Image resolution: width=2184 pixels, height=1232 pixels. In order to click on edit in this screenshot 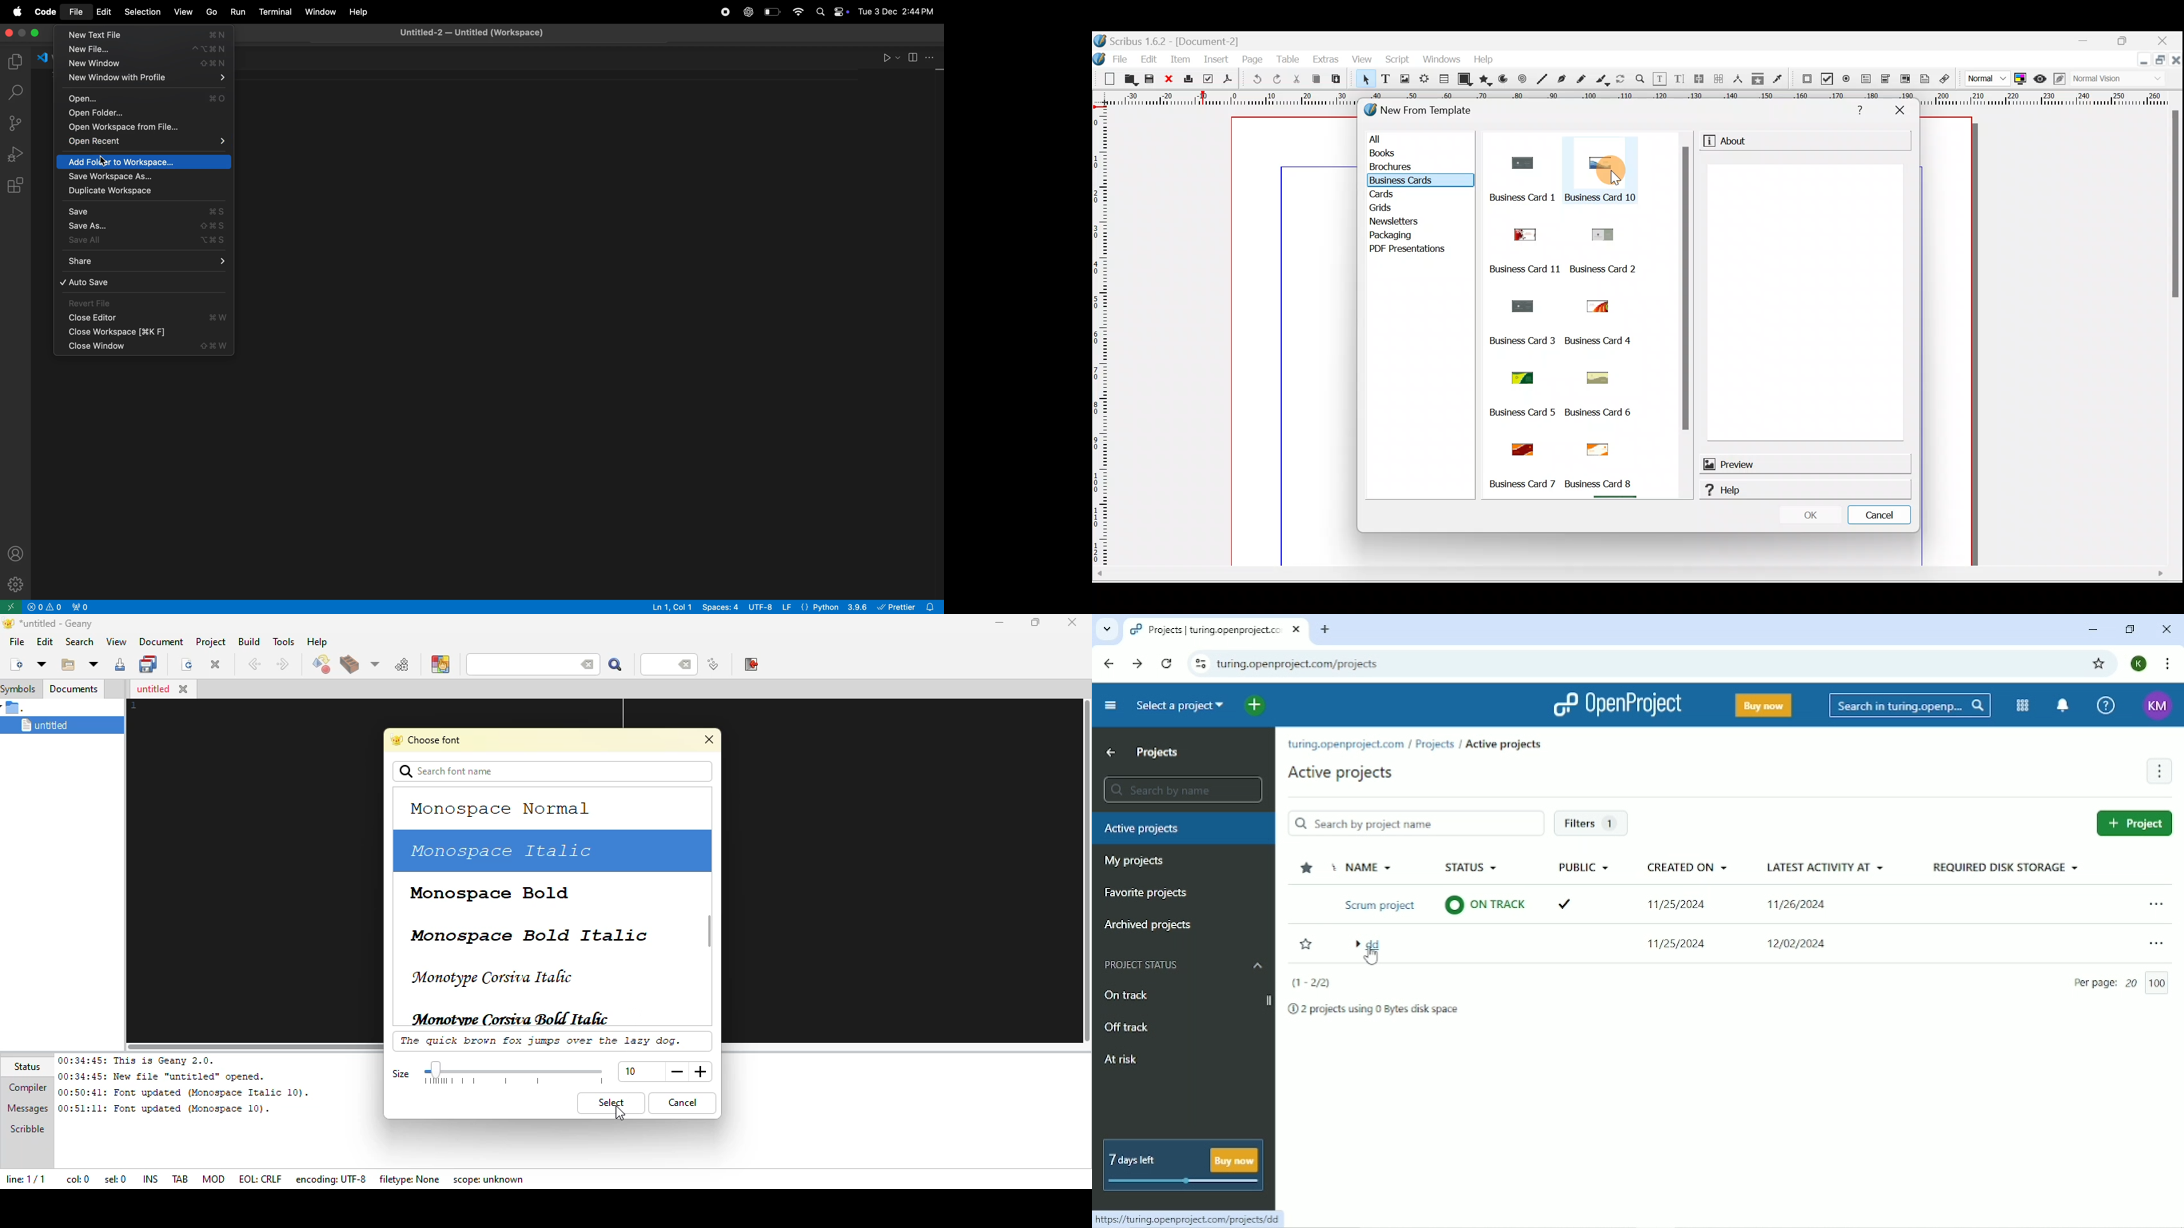, I will do `click(102, 11)`.